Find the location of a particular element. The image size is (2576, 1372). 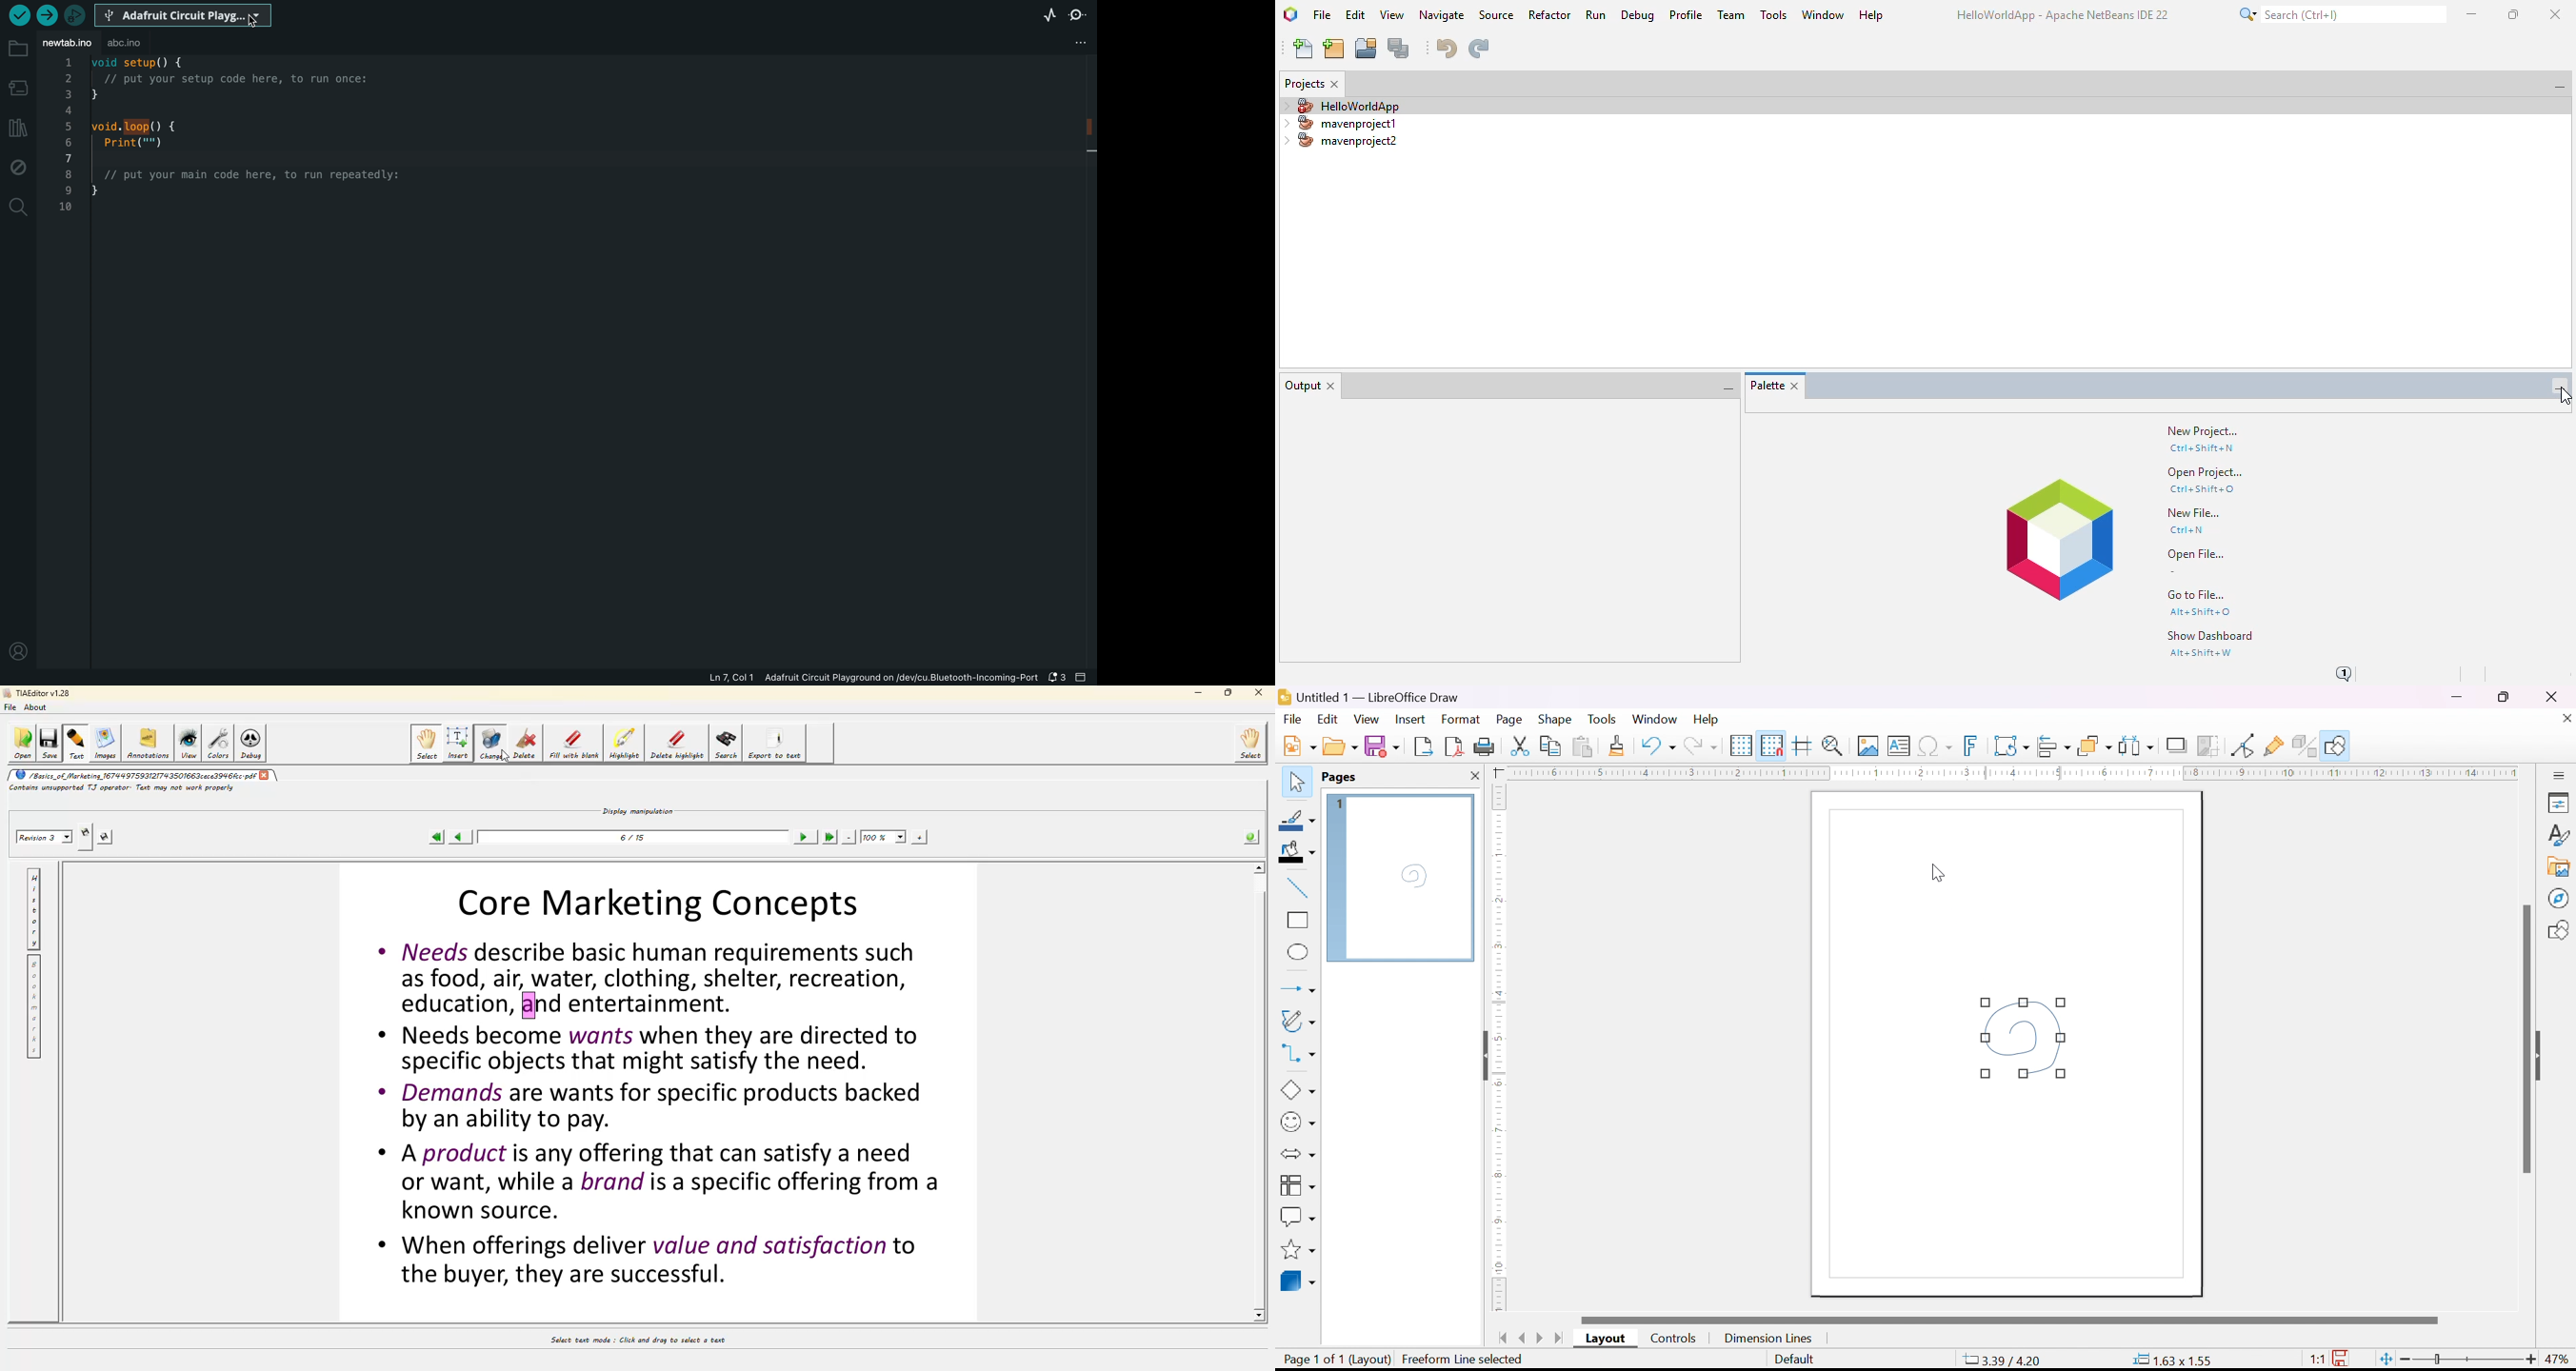

logo is located at coordinates (1290, 14).